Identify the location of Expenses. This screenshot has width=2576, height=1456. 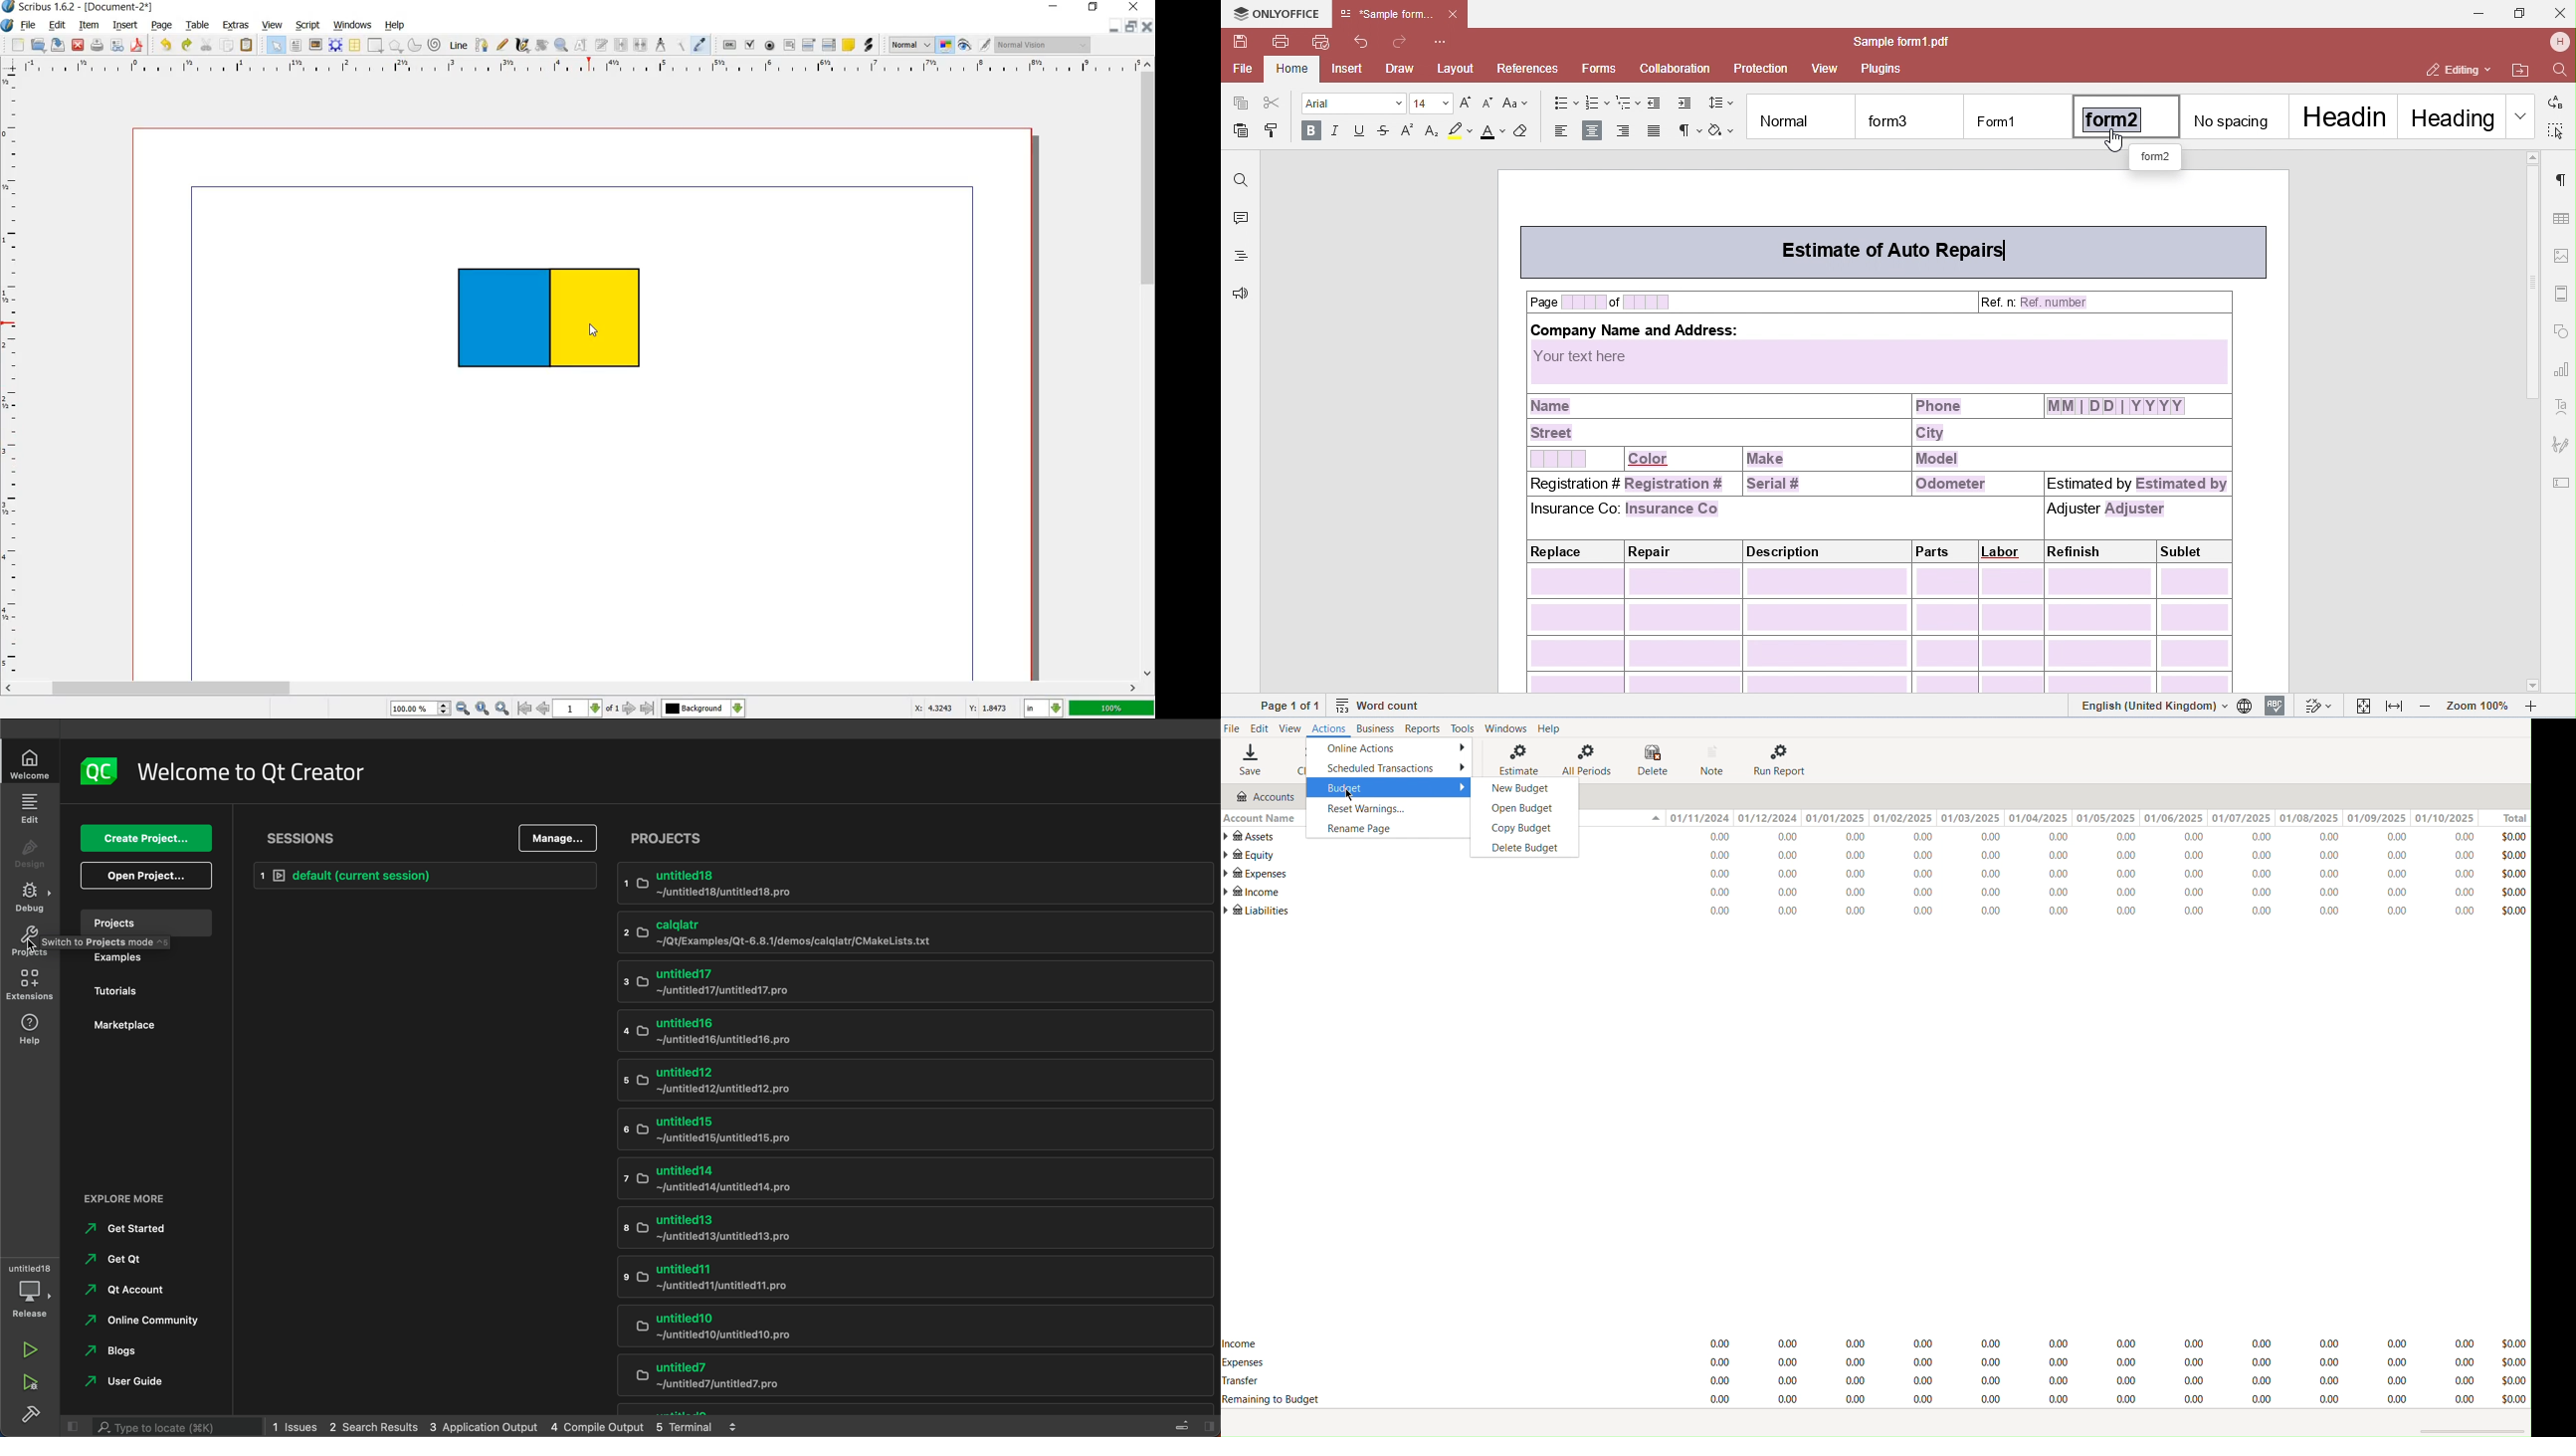
(1255, 874).